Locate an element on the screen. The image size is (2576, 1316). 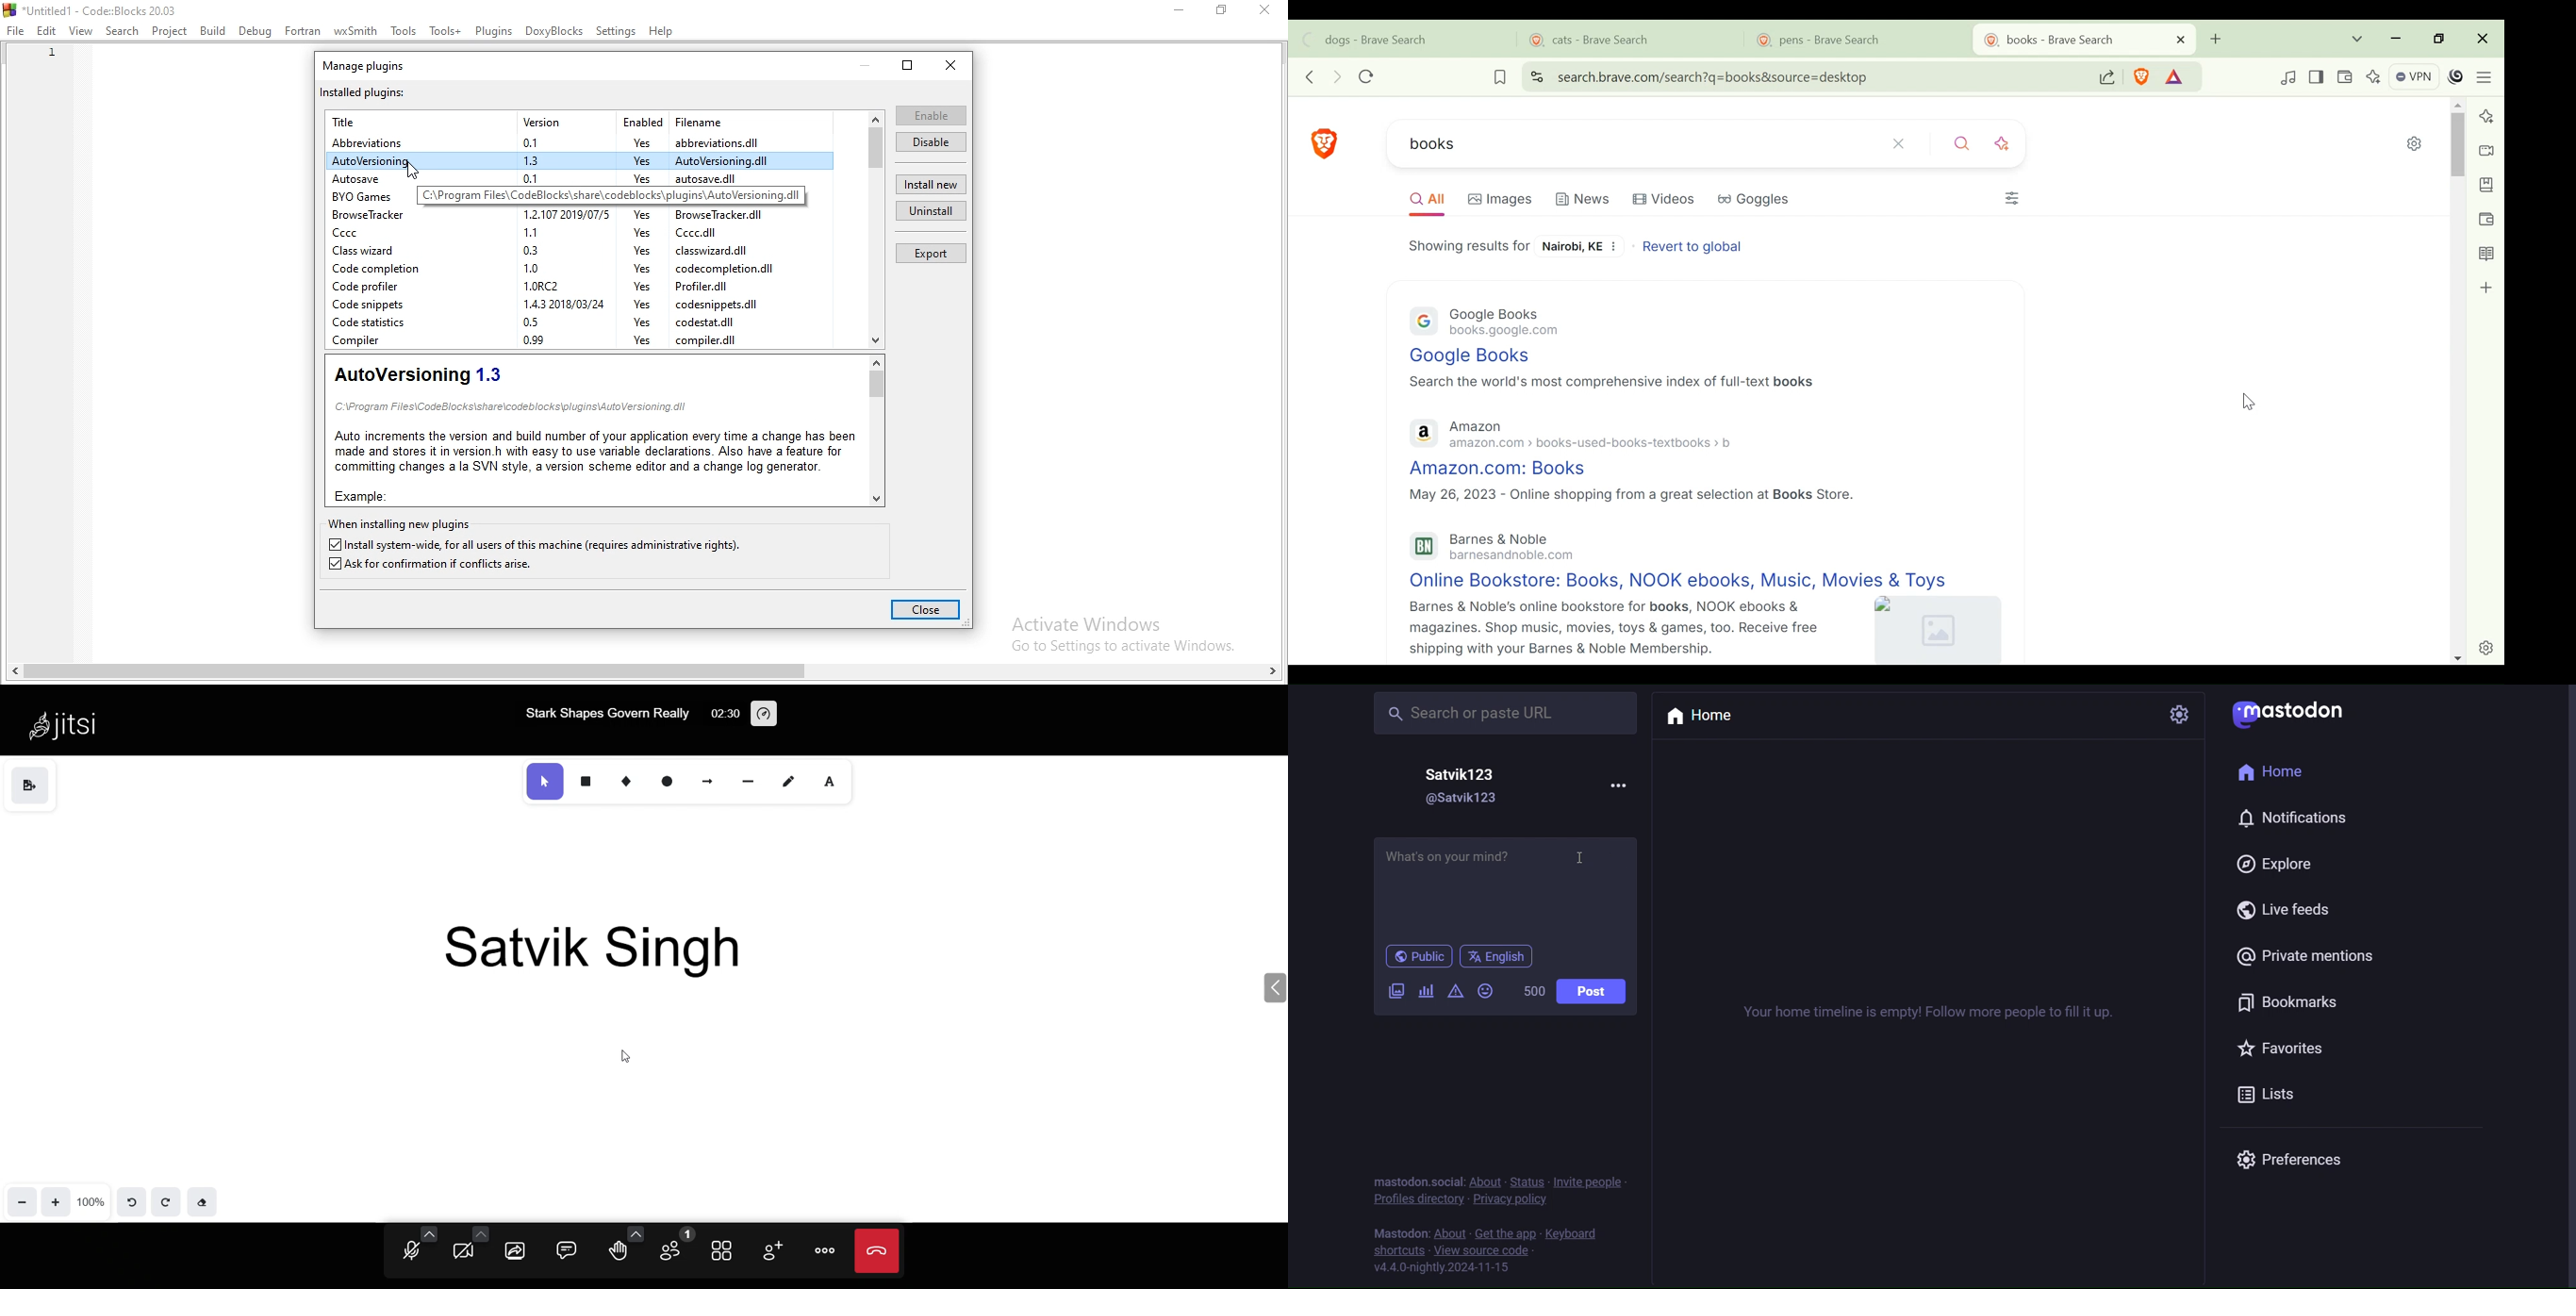
public is located at coordinates (1417, 958).